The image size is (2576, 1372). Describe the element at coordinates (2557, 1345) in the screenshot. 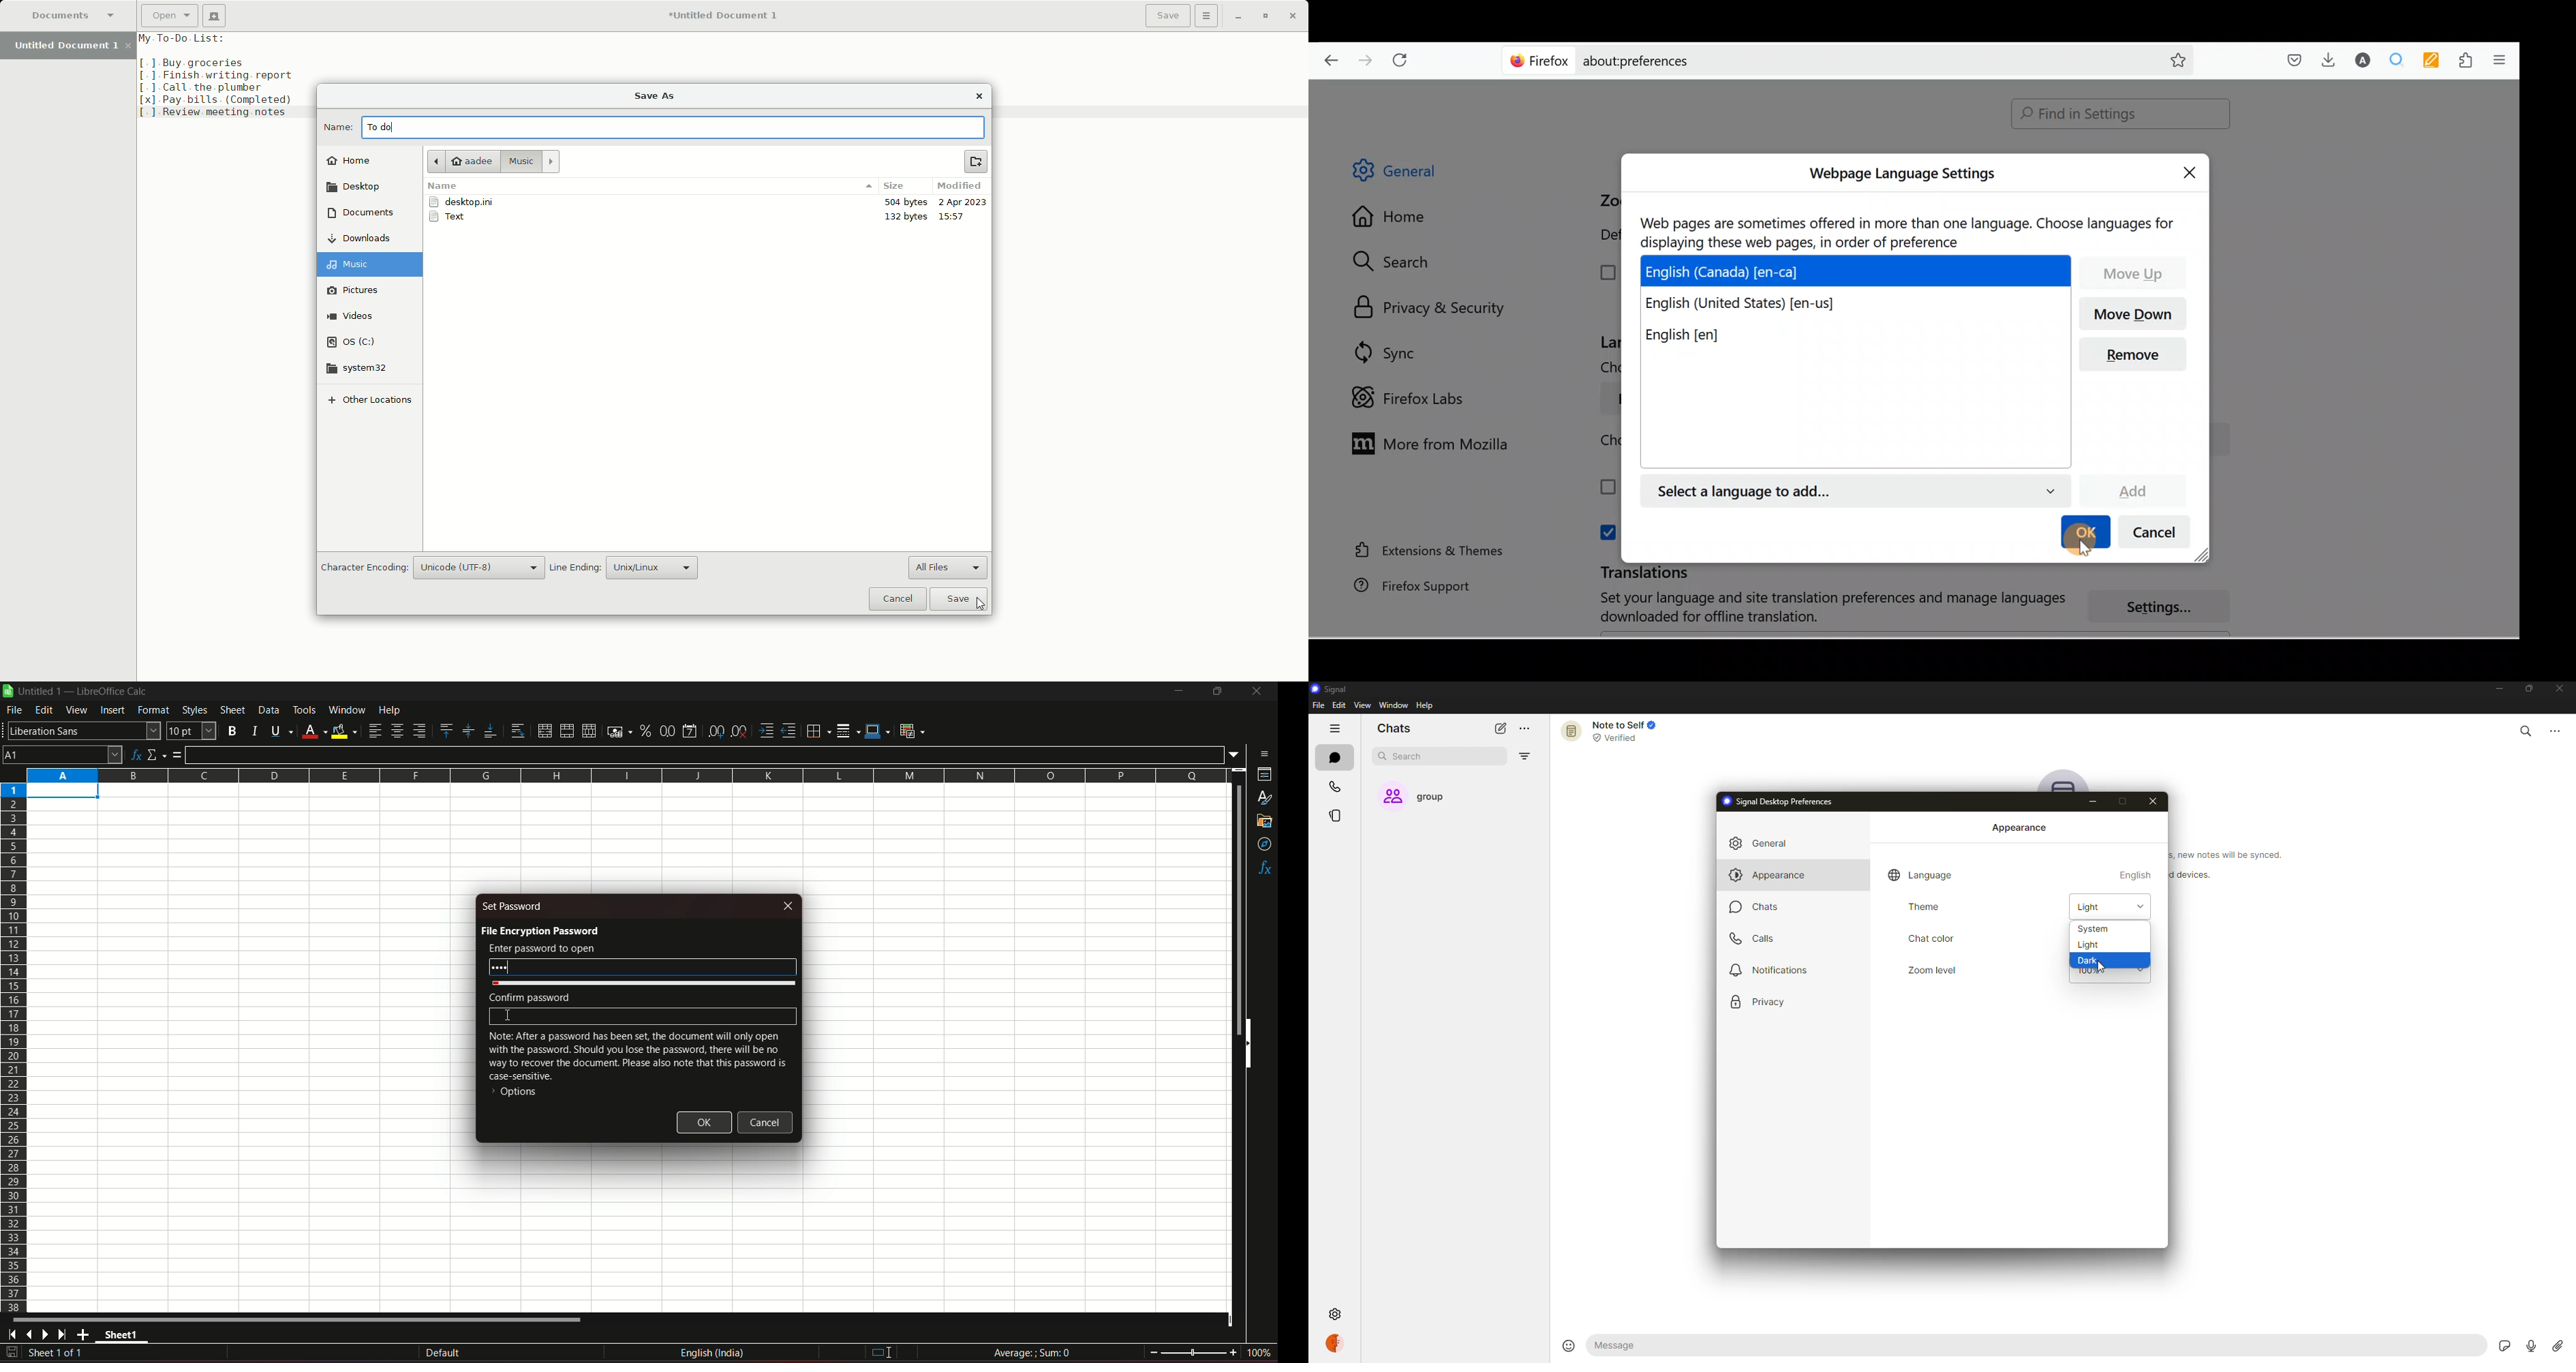

I see `attach` at that location.